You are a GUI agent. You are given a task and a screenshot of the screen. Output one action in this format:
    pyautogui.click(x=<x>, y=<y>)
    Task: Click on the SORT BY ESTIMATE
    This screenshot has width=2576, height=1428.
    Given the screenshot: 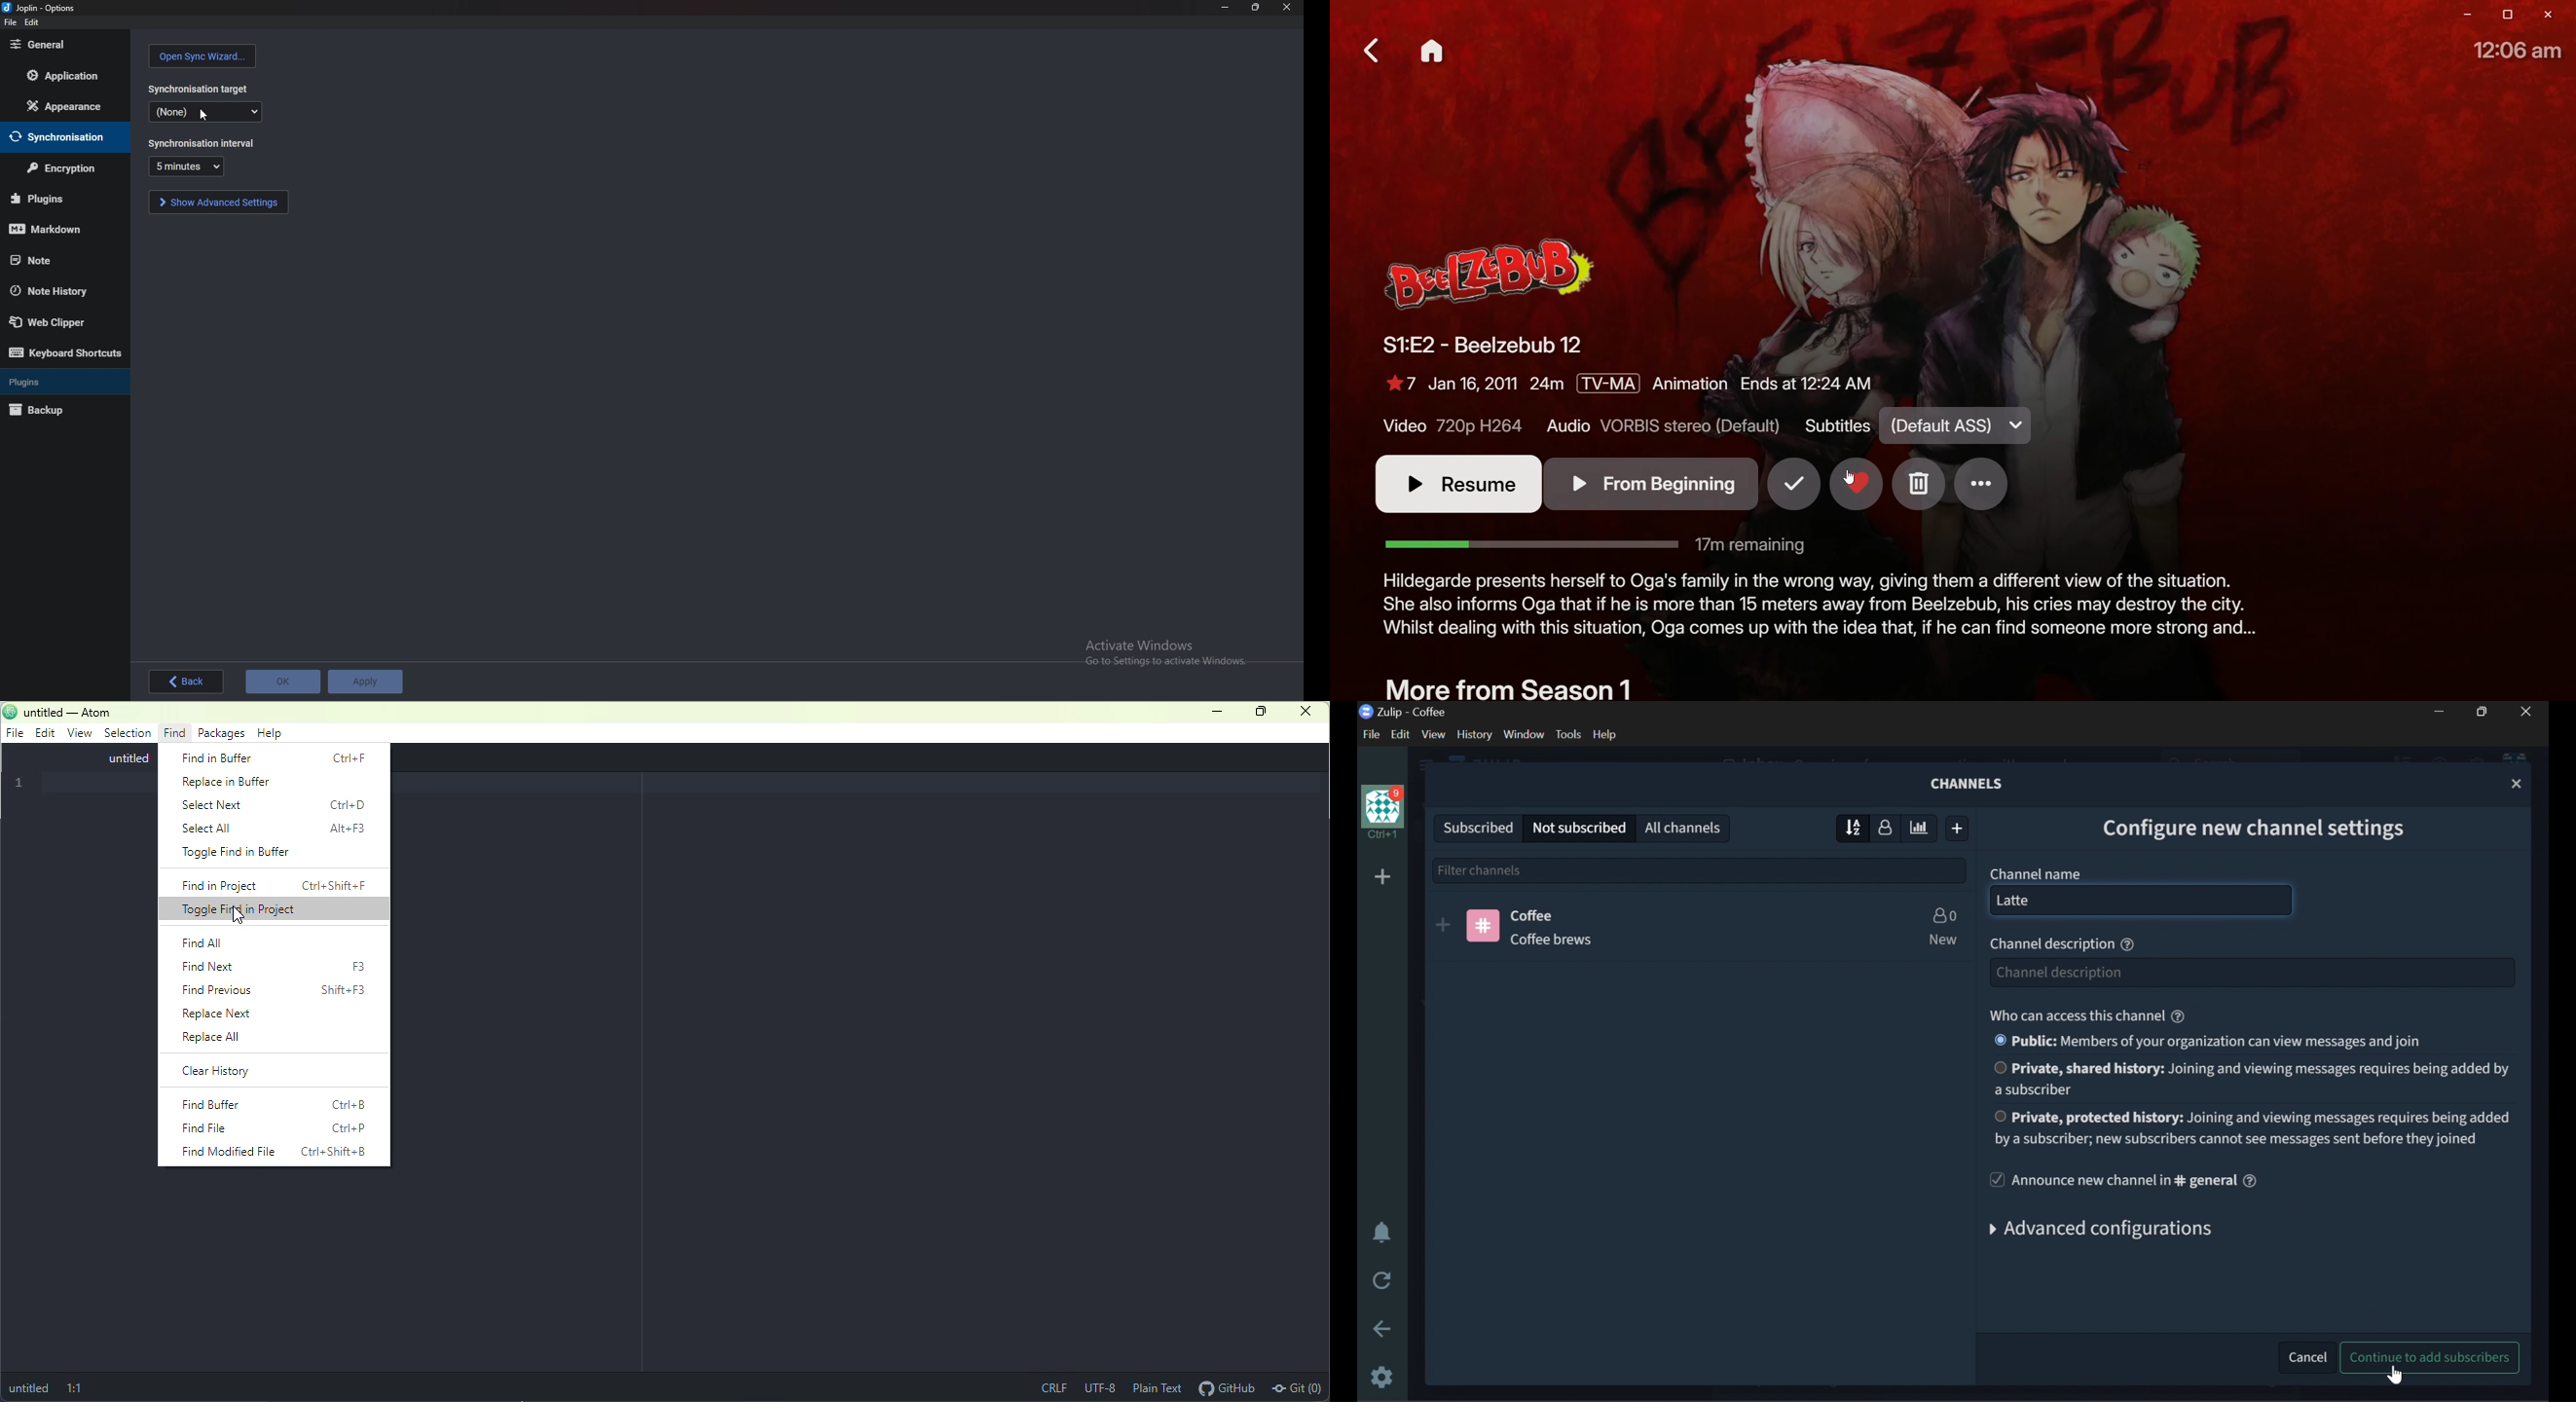 What is the action you would take?
    pyautogui.click(x=1920, y=829)
    